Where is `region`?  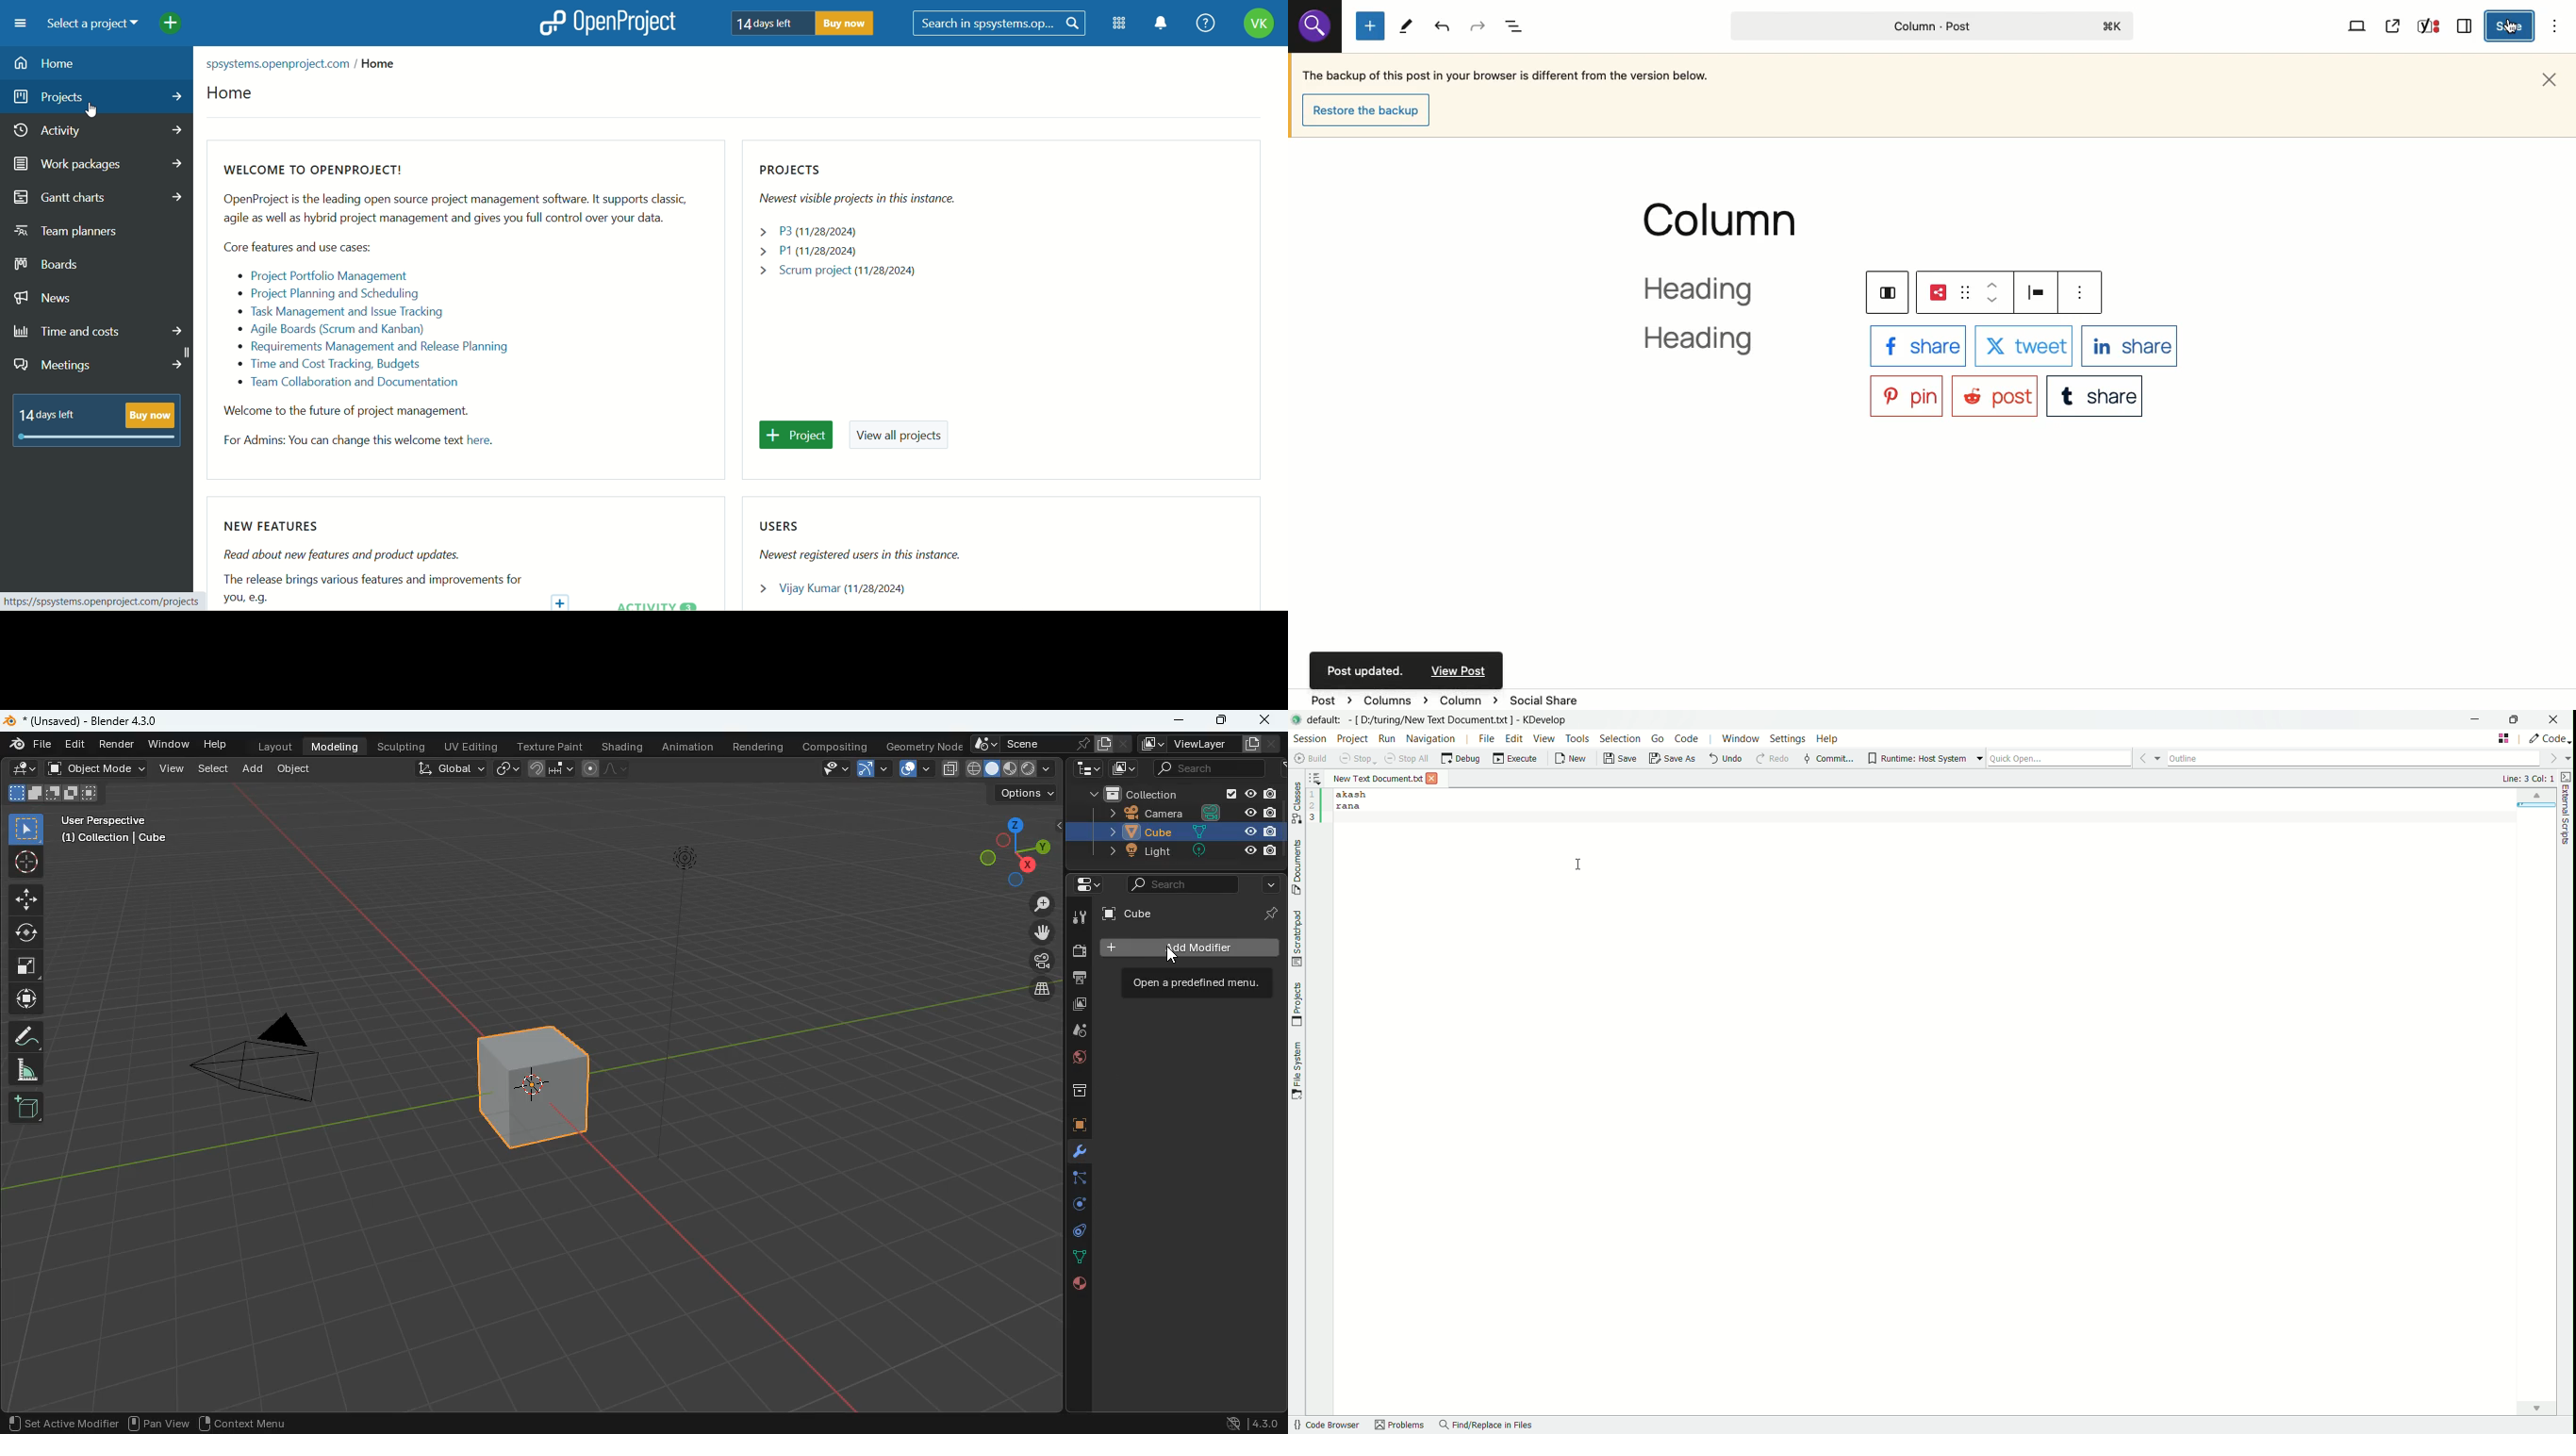 region is located at coordinates (112, 1424).